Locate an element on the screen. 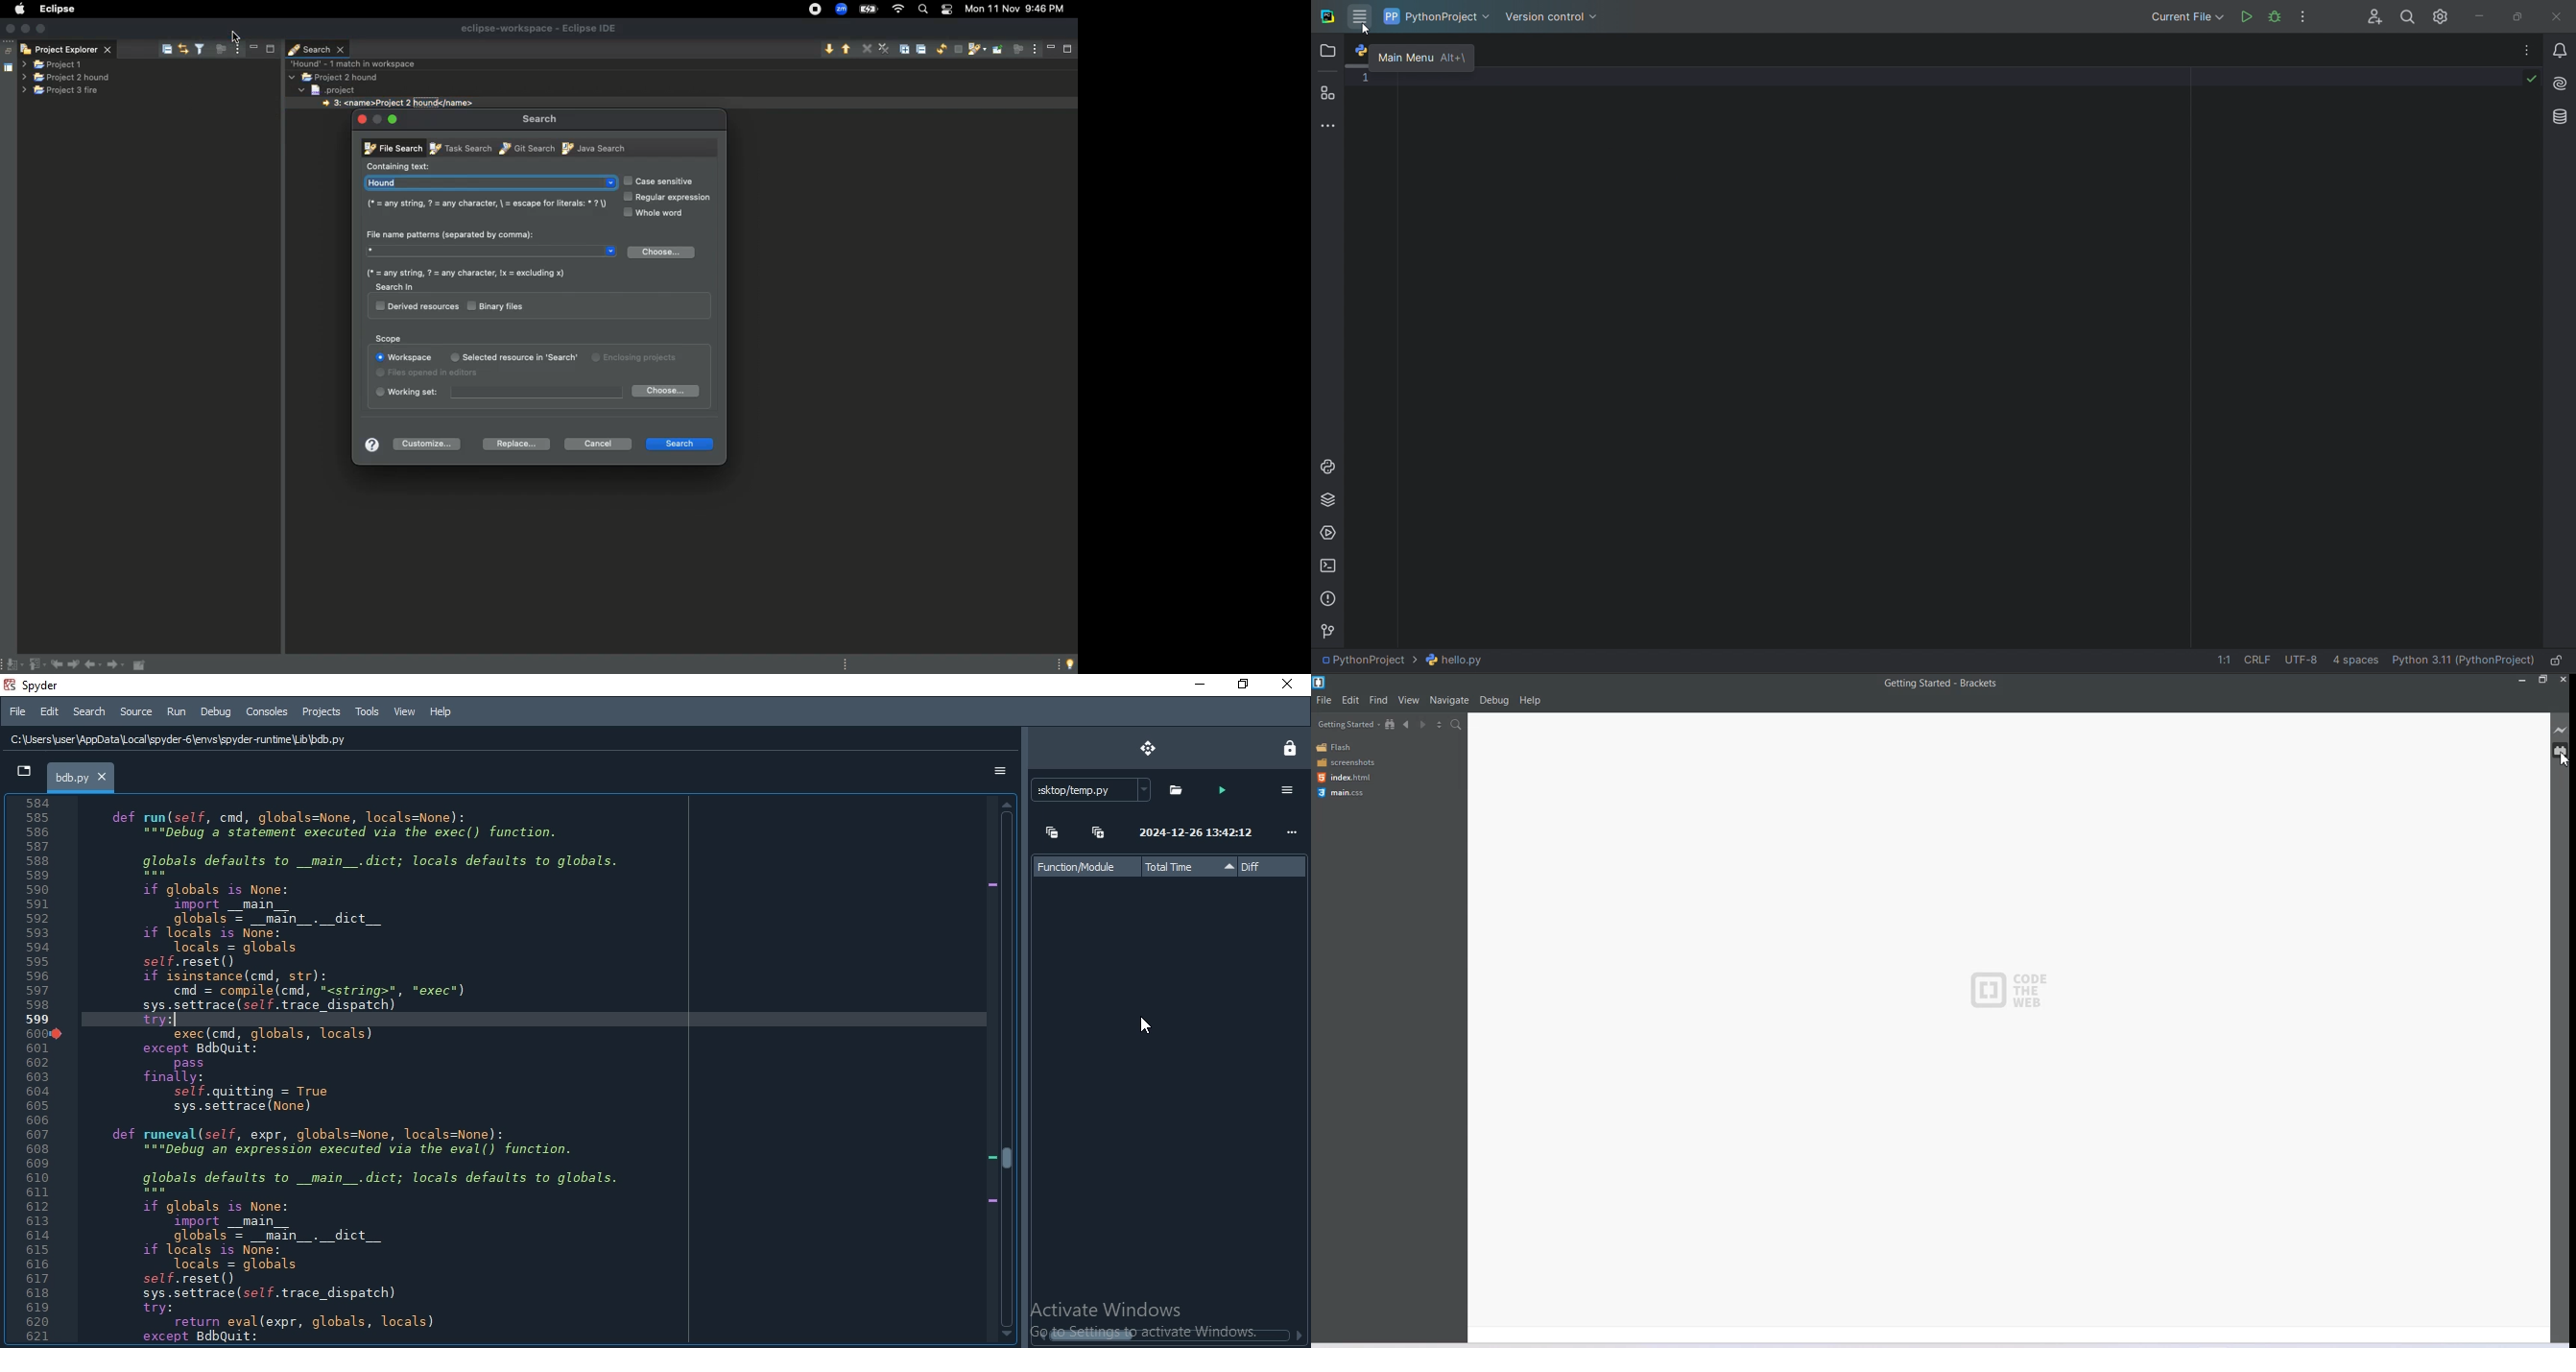 Image resolution: width=2576 pixels, height=1372 pixels. Show previous match is located at coordinates (847, 50).